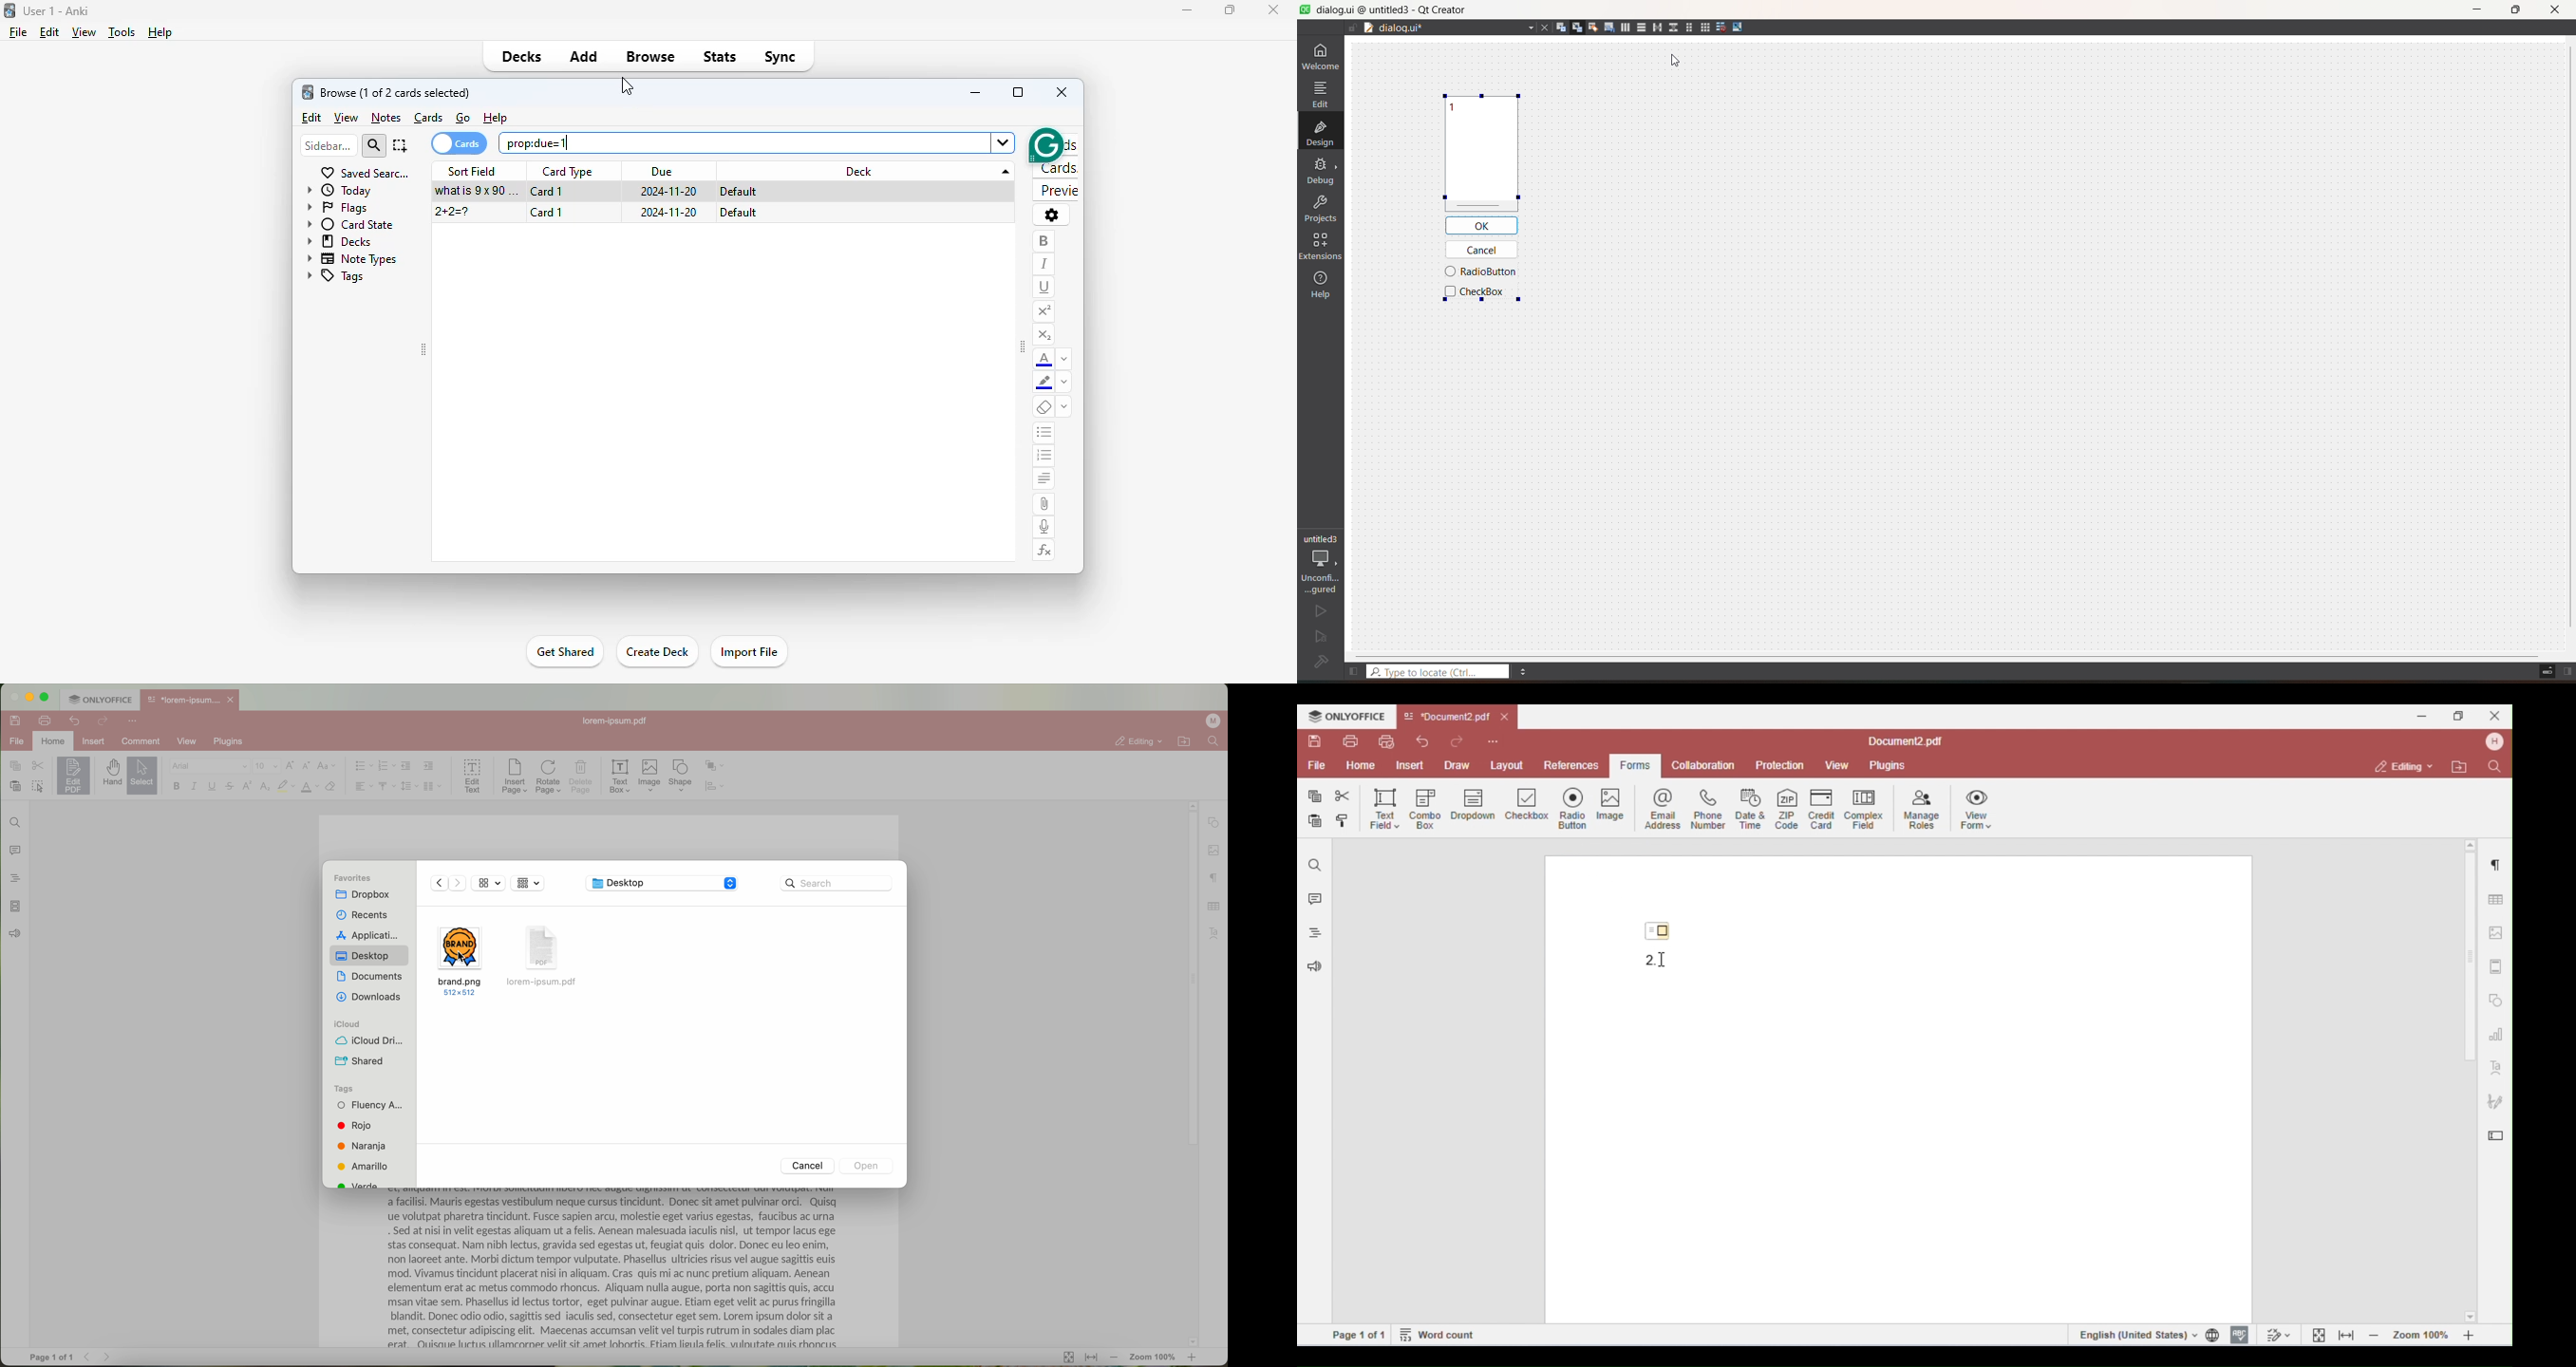 The image size is (2576, 1372). Describe the element at coordinates (429, 118) in the screenshot. I see `cards` at that location.